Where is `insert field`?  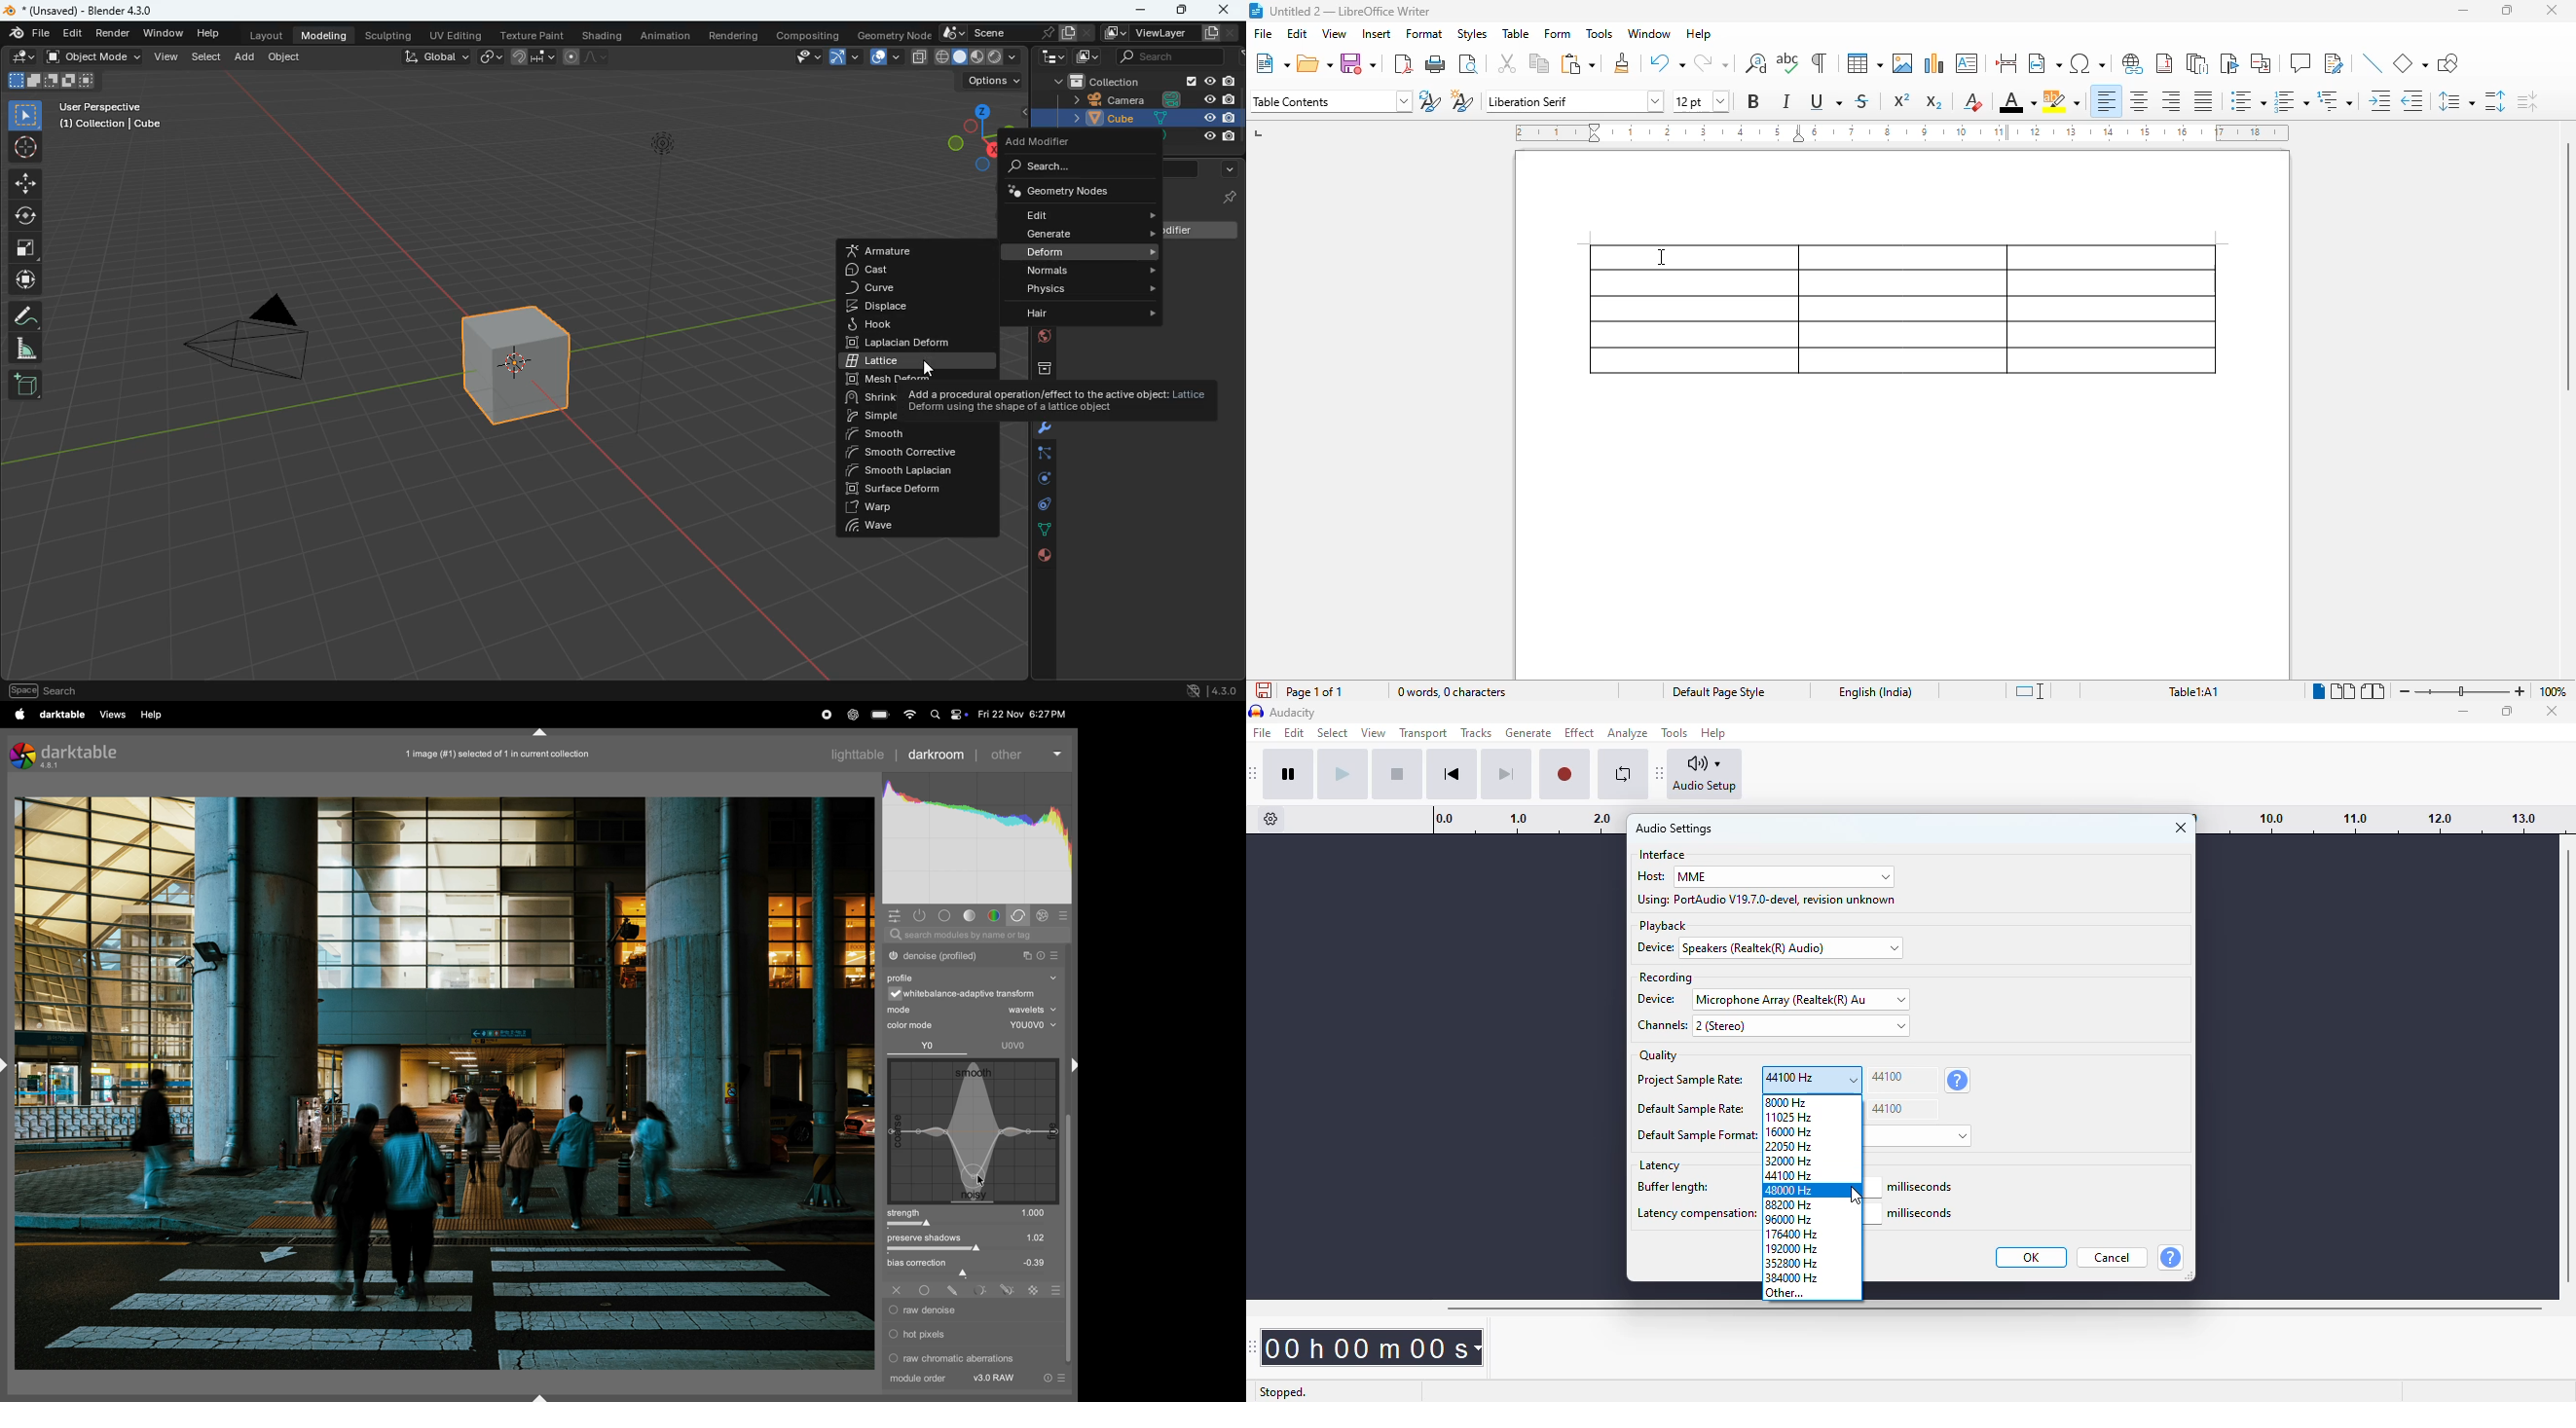
insert field is located at coordinates (2045, 62).